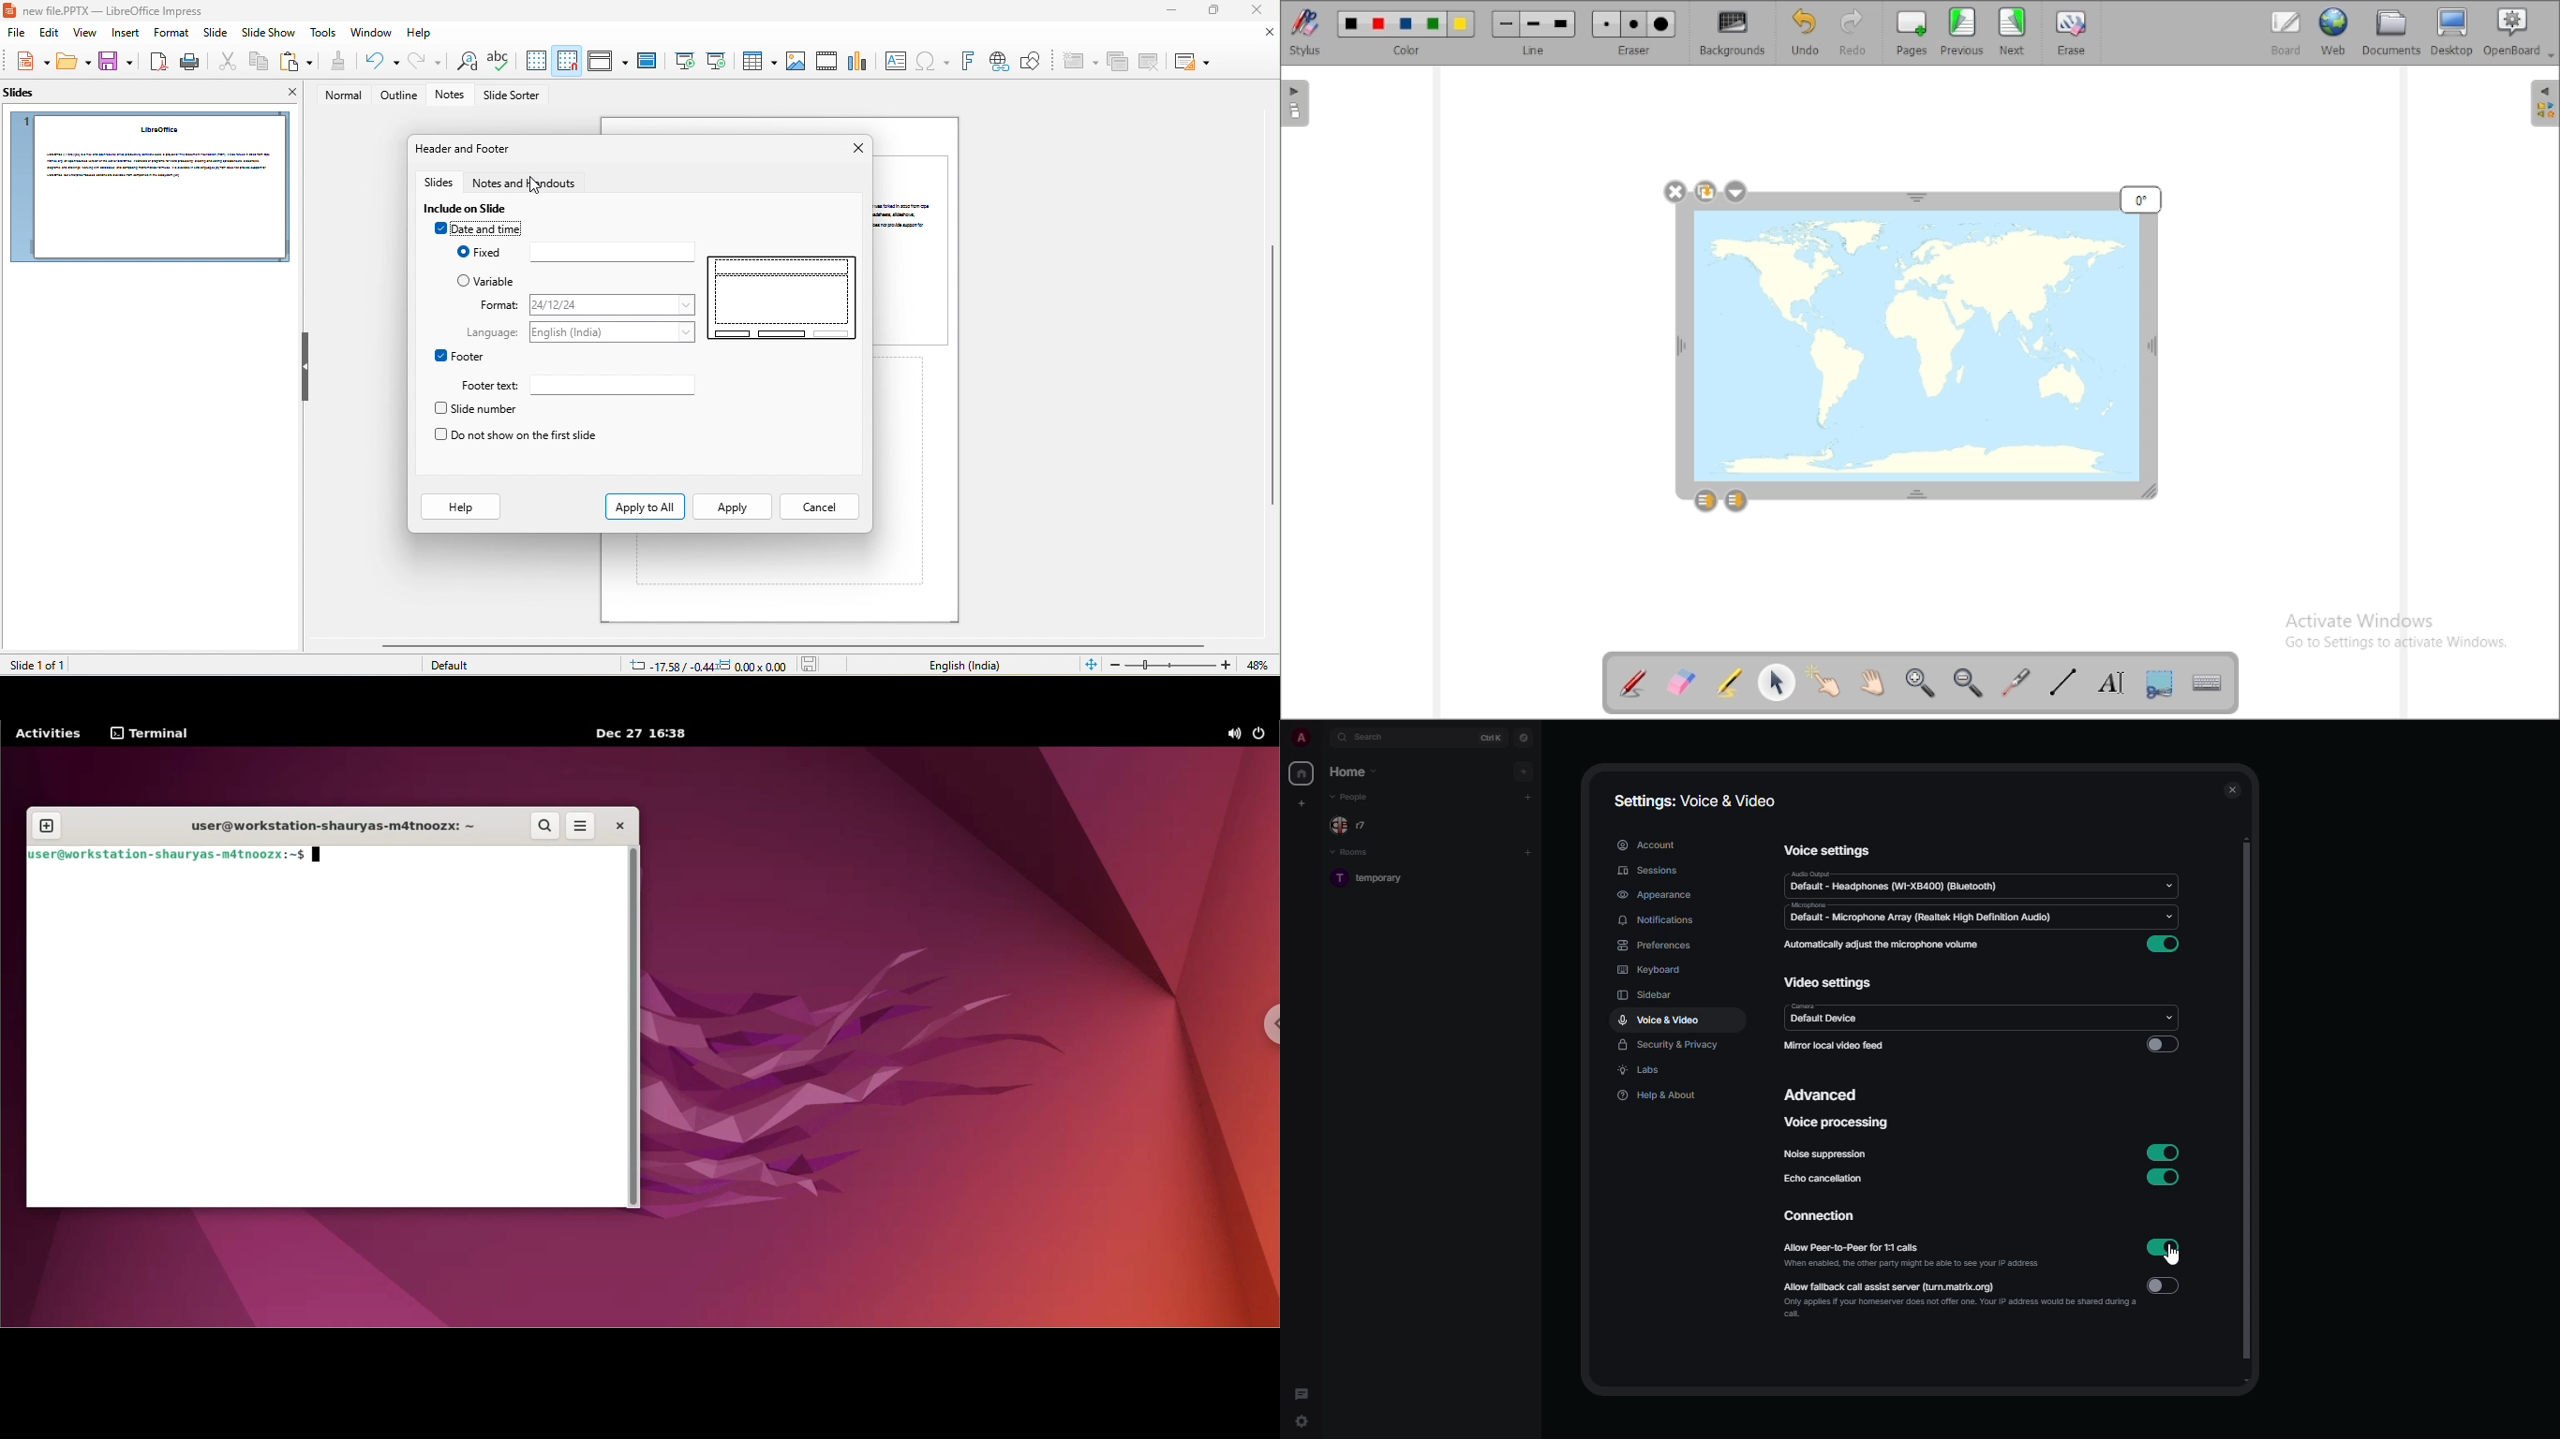 Image resolution: width=2576 pixels, height=1456 pixels. Describe the element at coordinates (372, 33) in the screenshot. I see `window` at that location.